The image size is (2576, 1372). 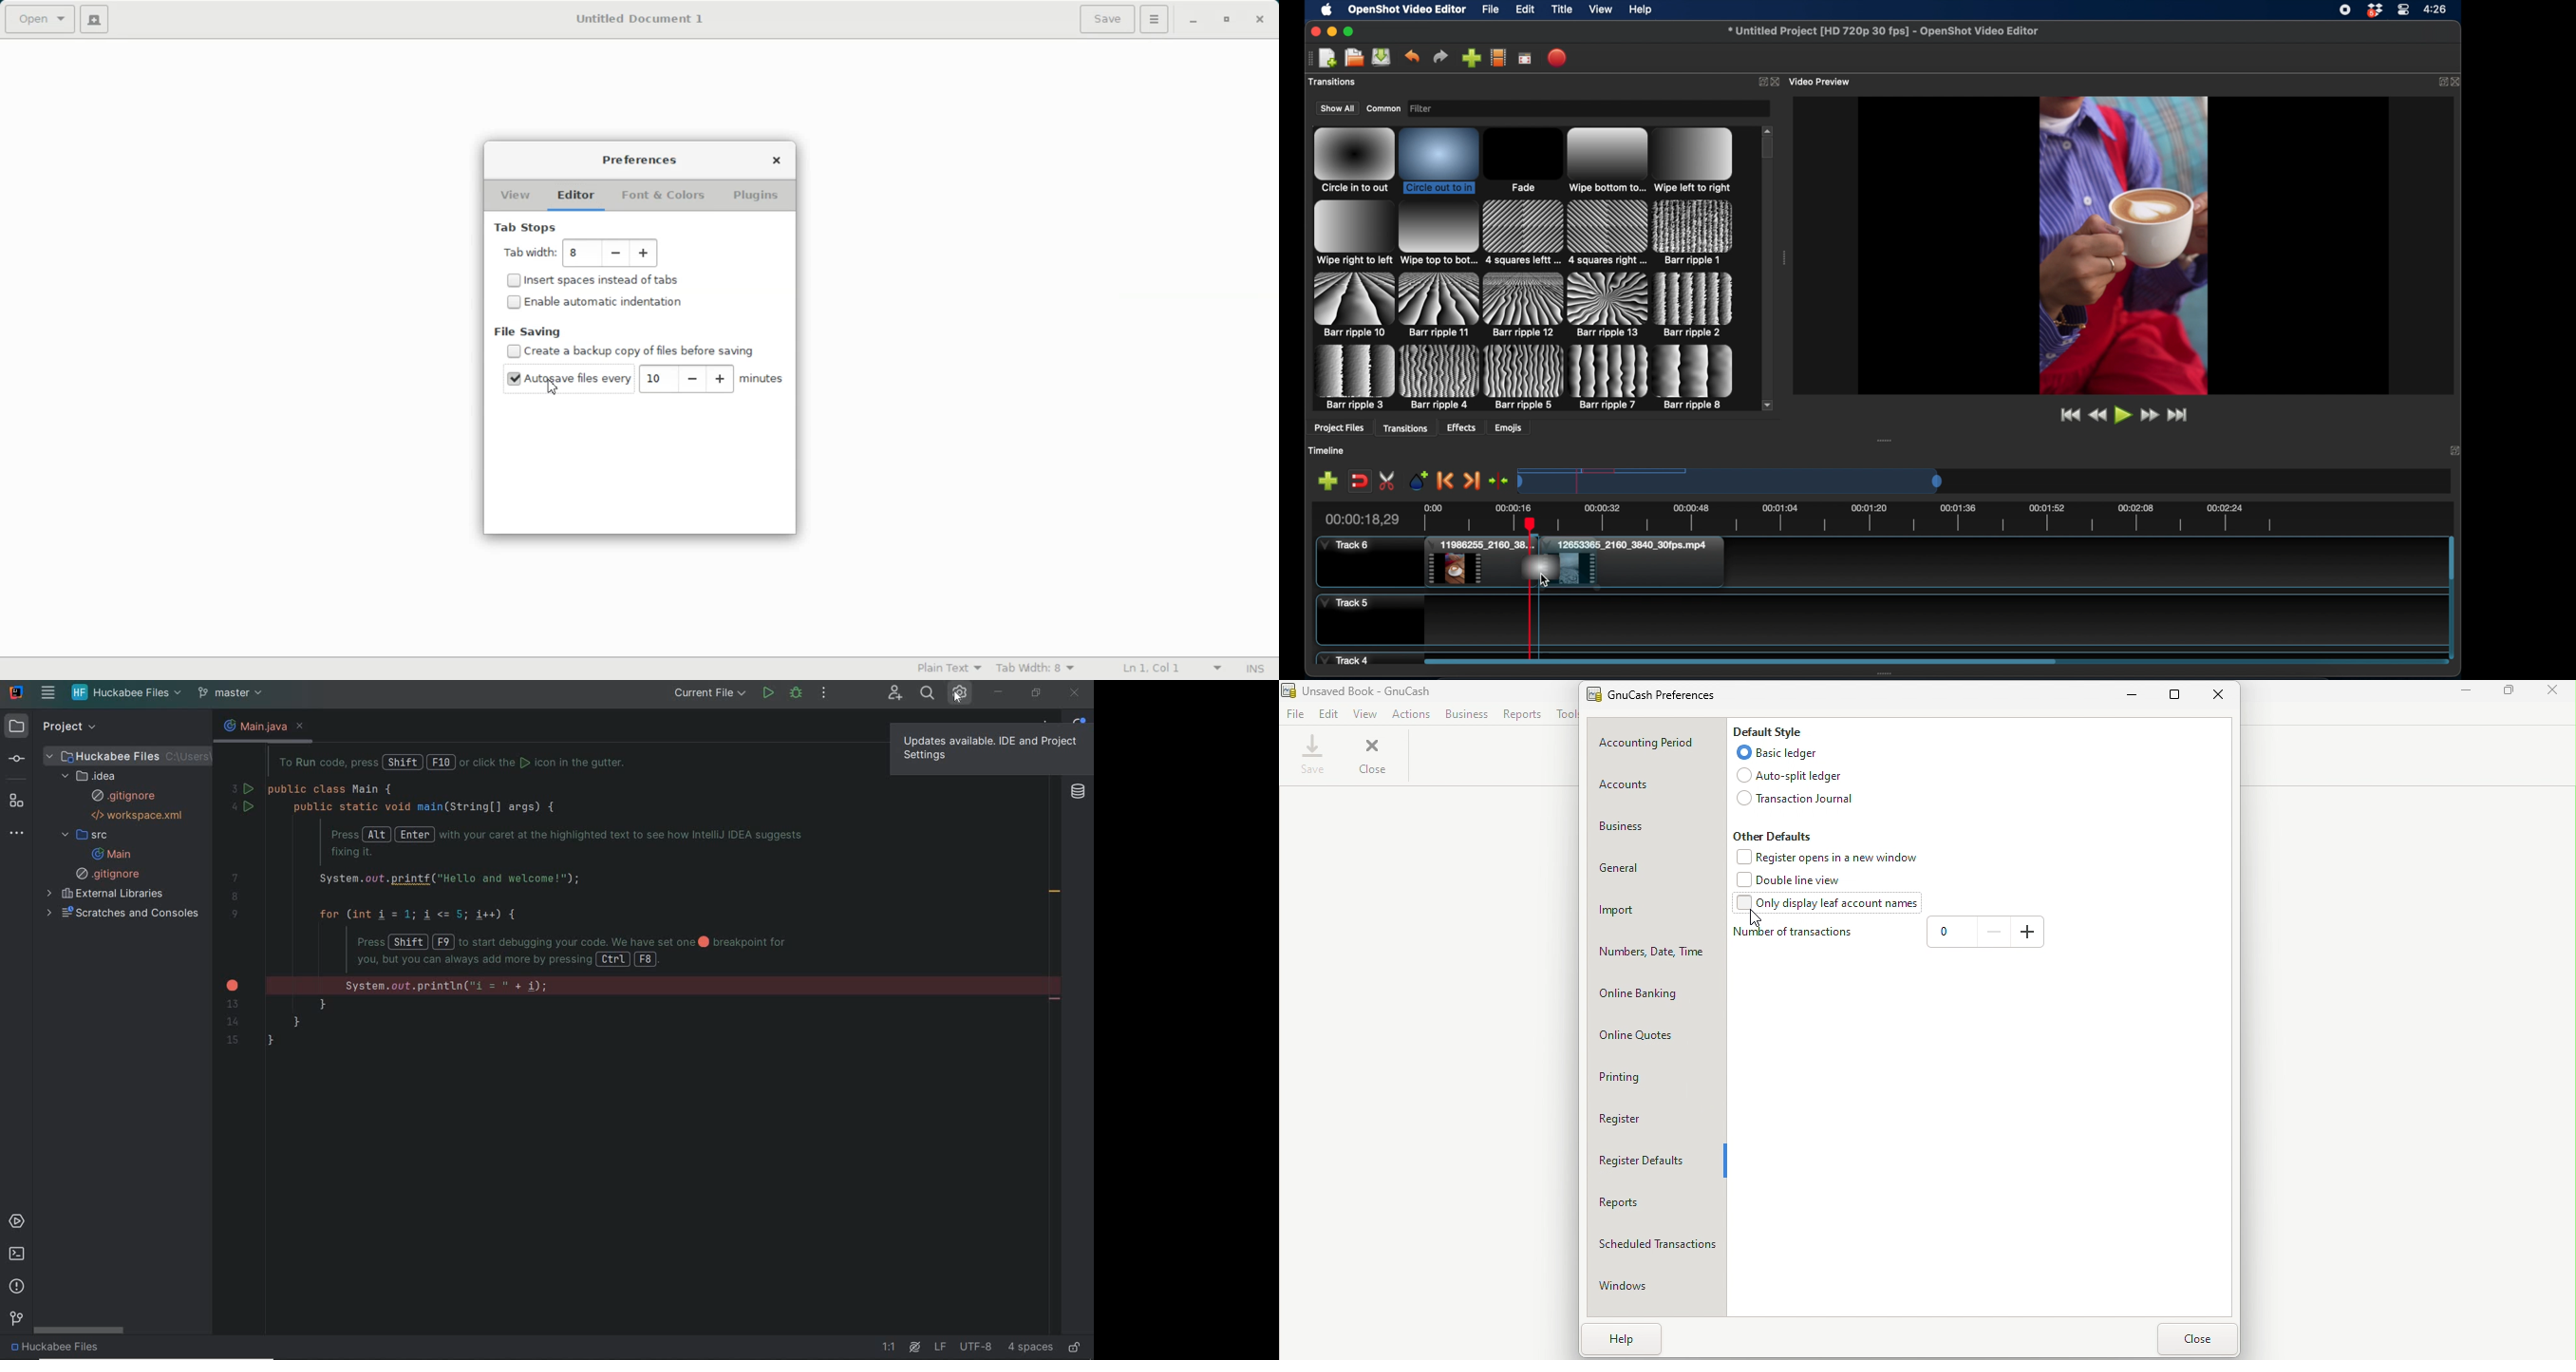 I want to click on Tab Width, so click(x=1035, y=668).